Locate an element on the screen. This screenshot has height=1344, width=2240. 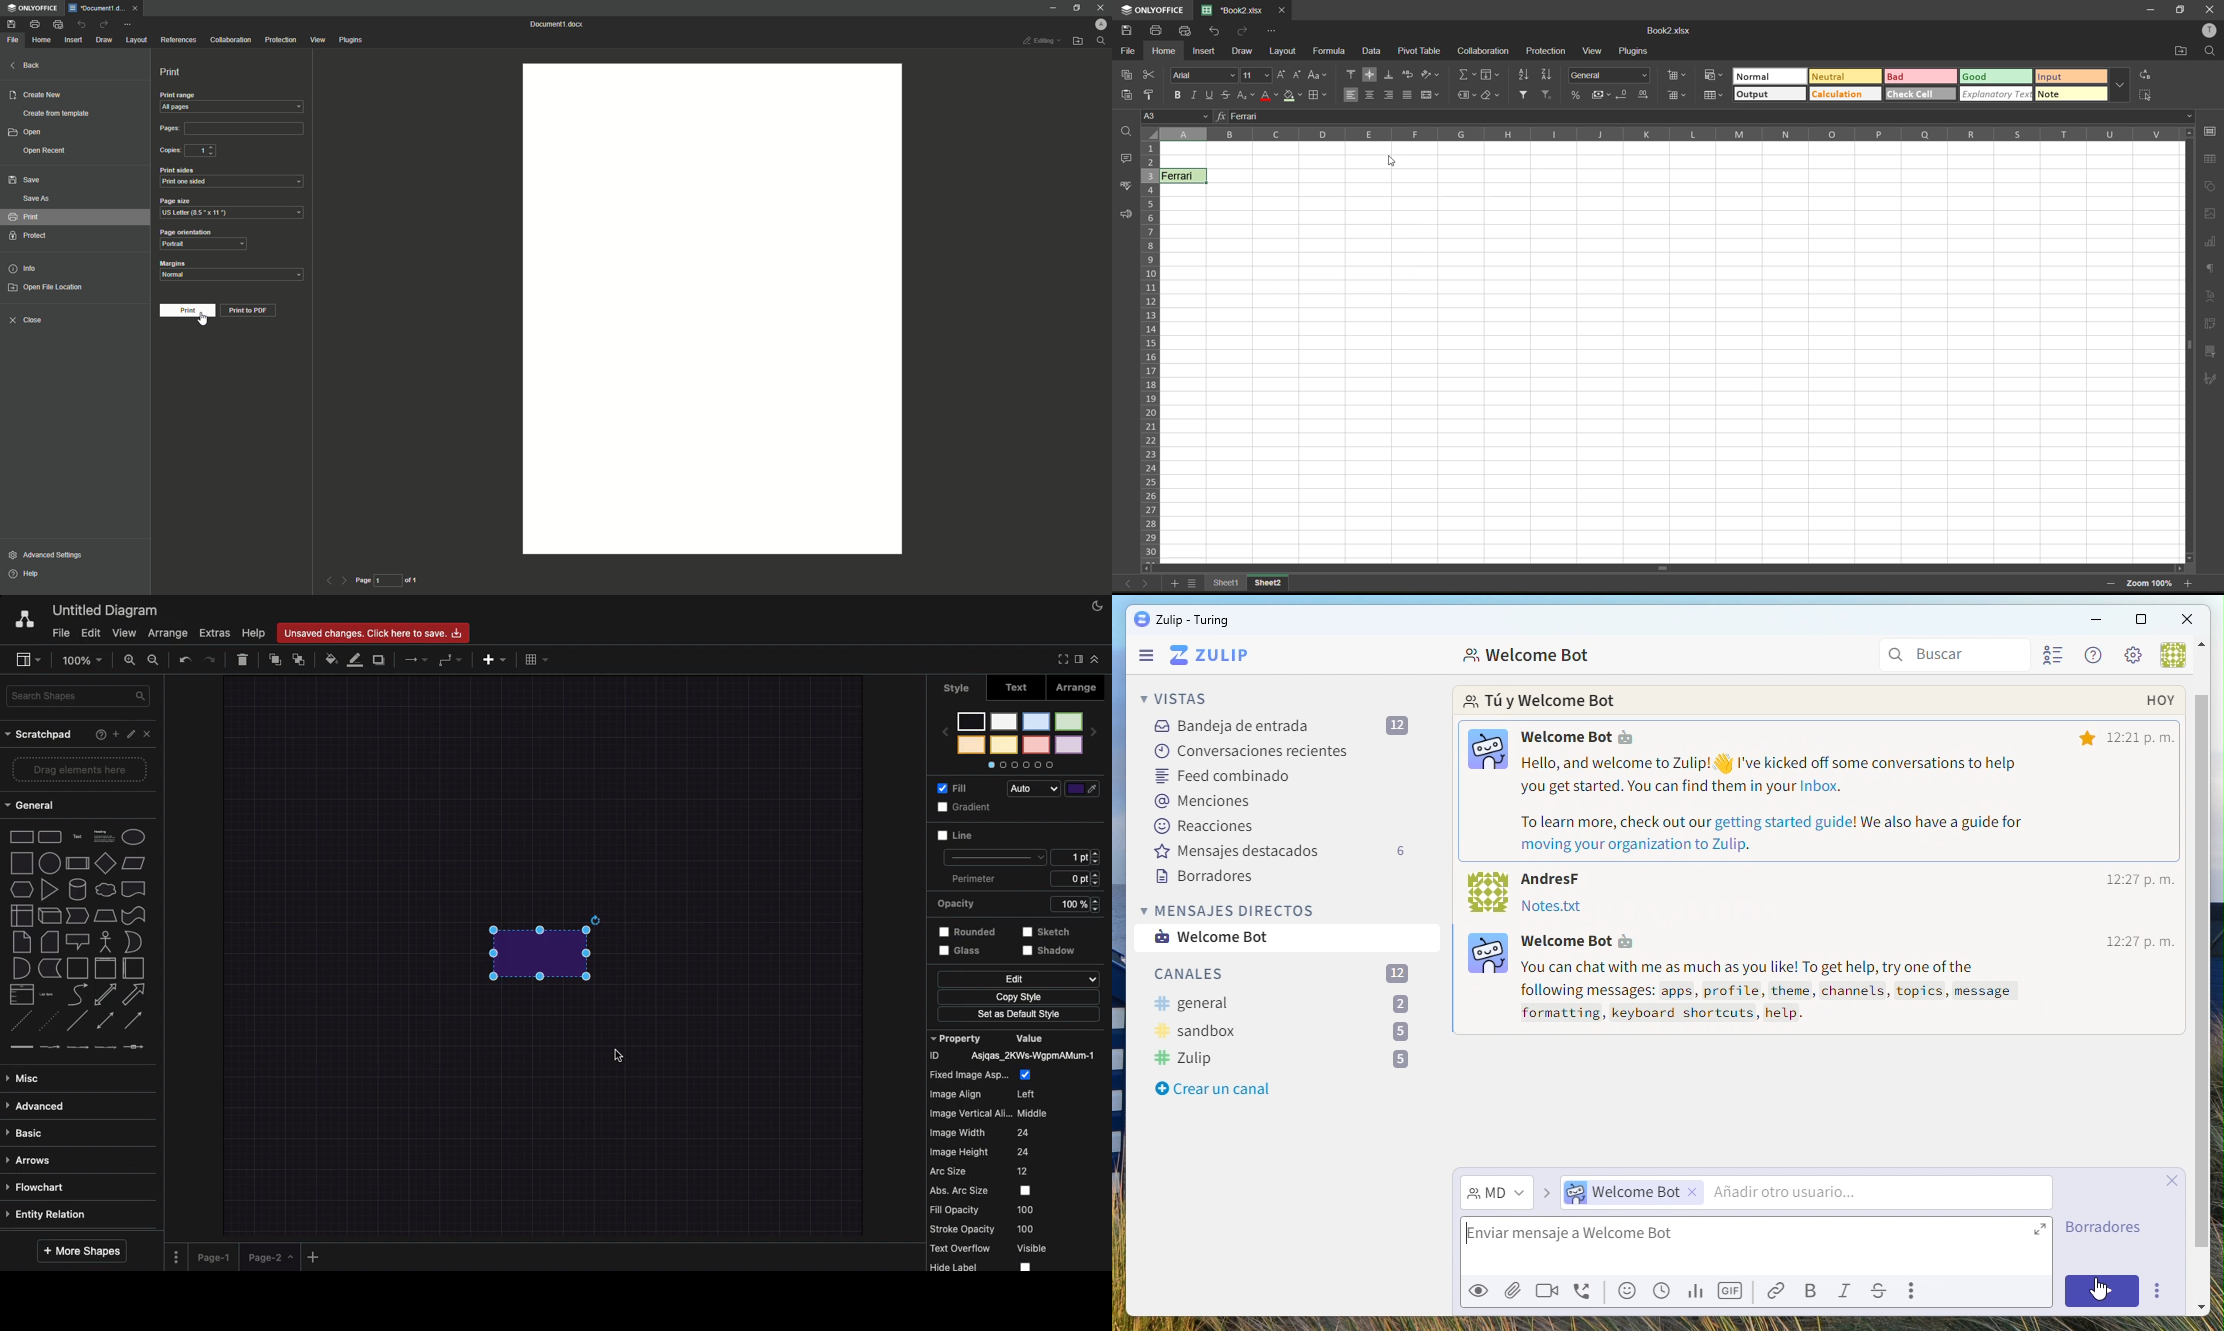
Color is located at coordinates (1083, 836).